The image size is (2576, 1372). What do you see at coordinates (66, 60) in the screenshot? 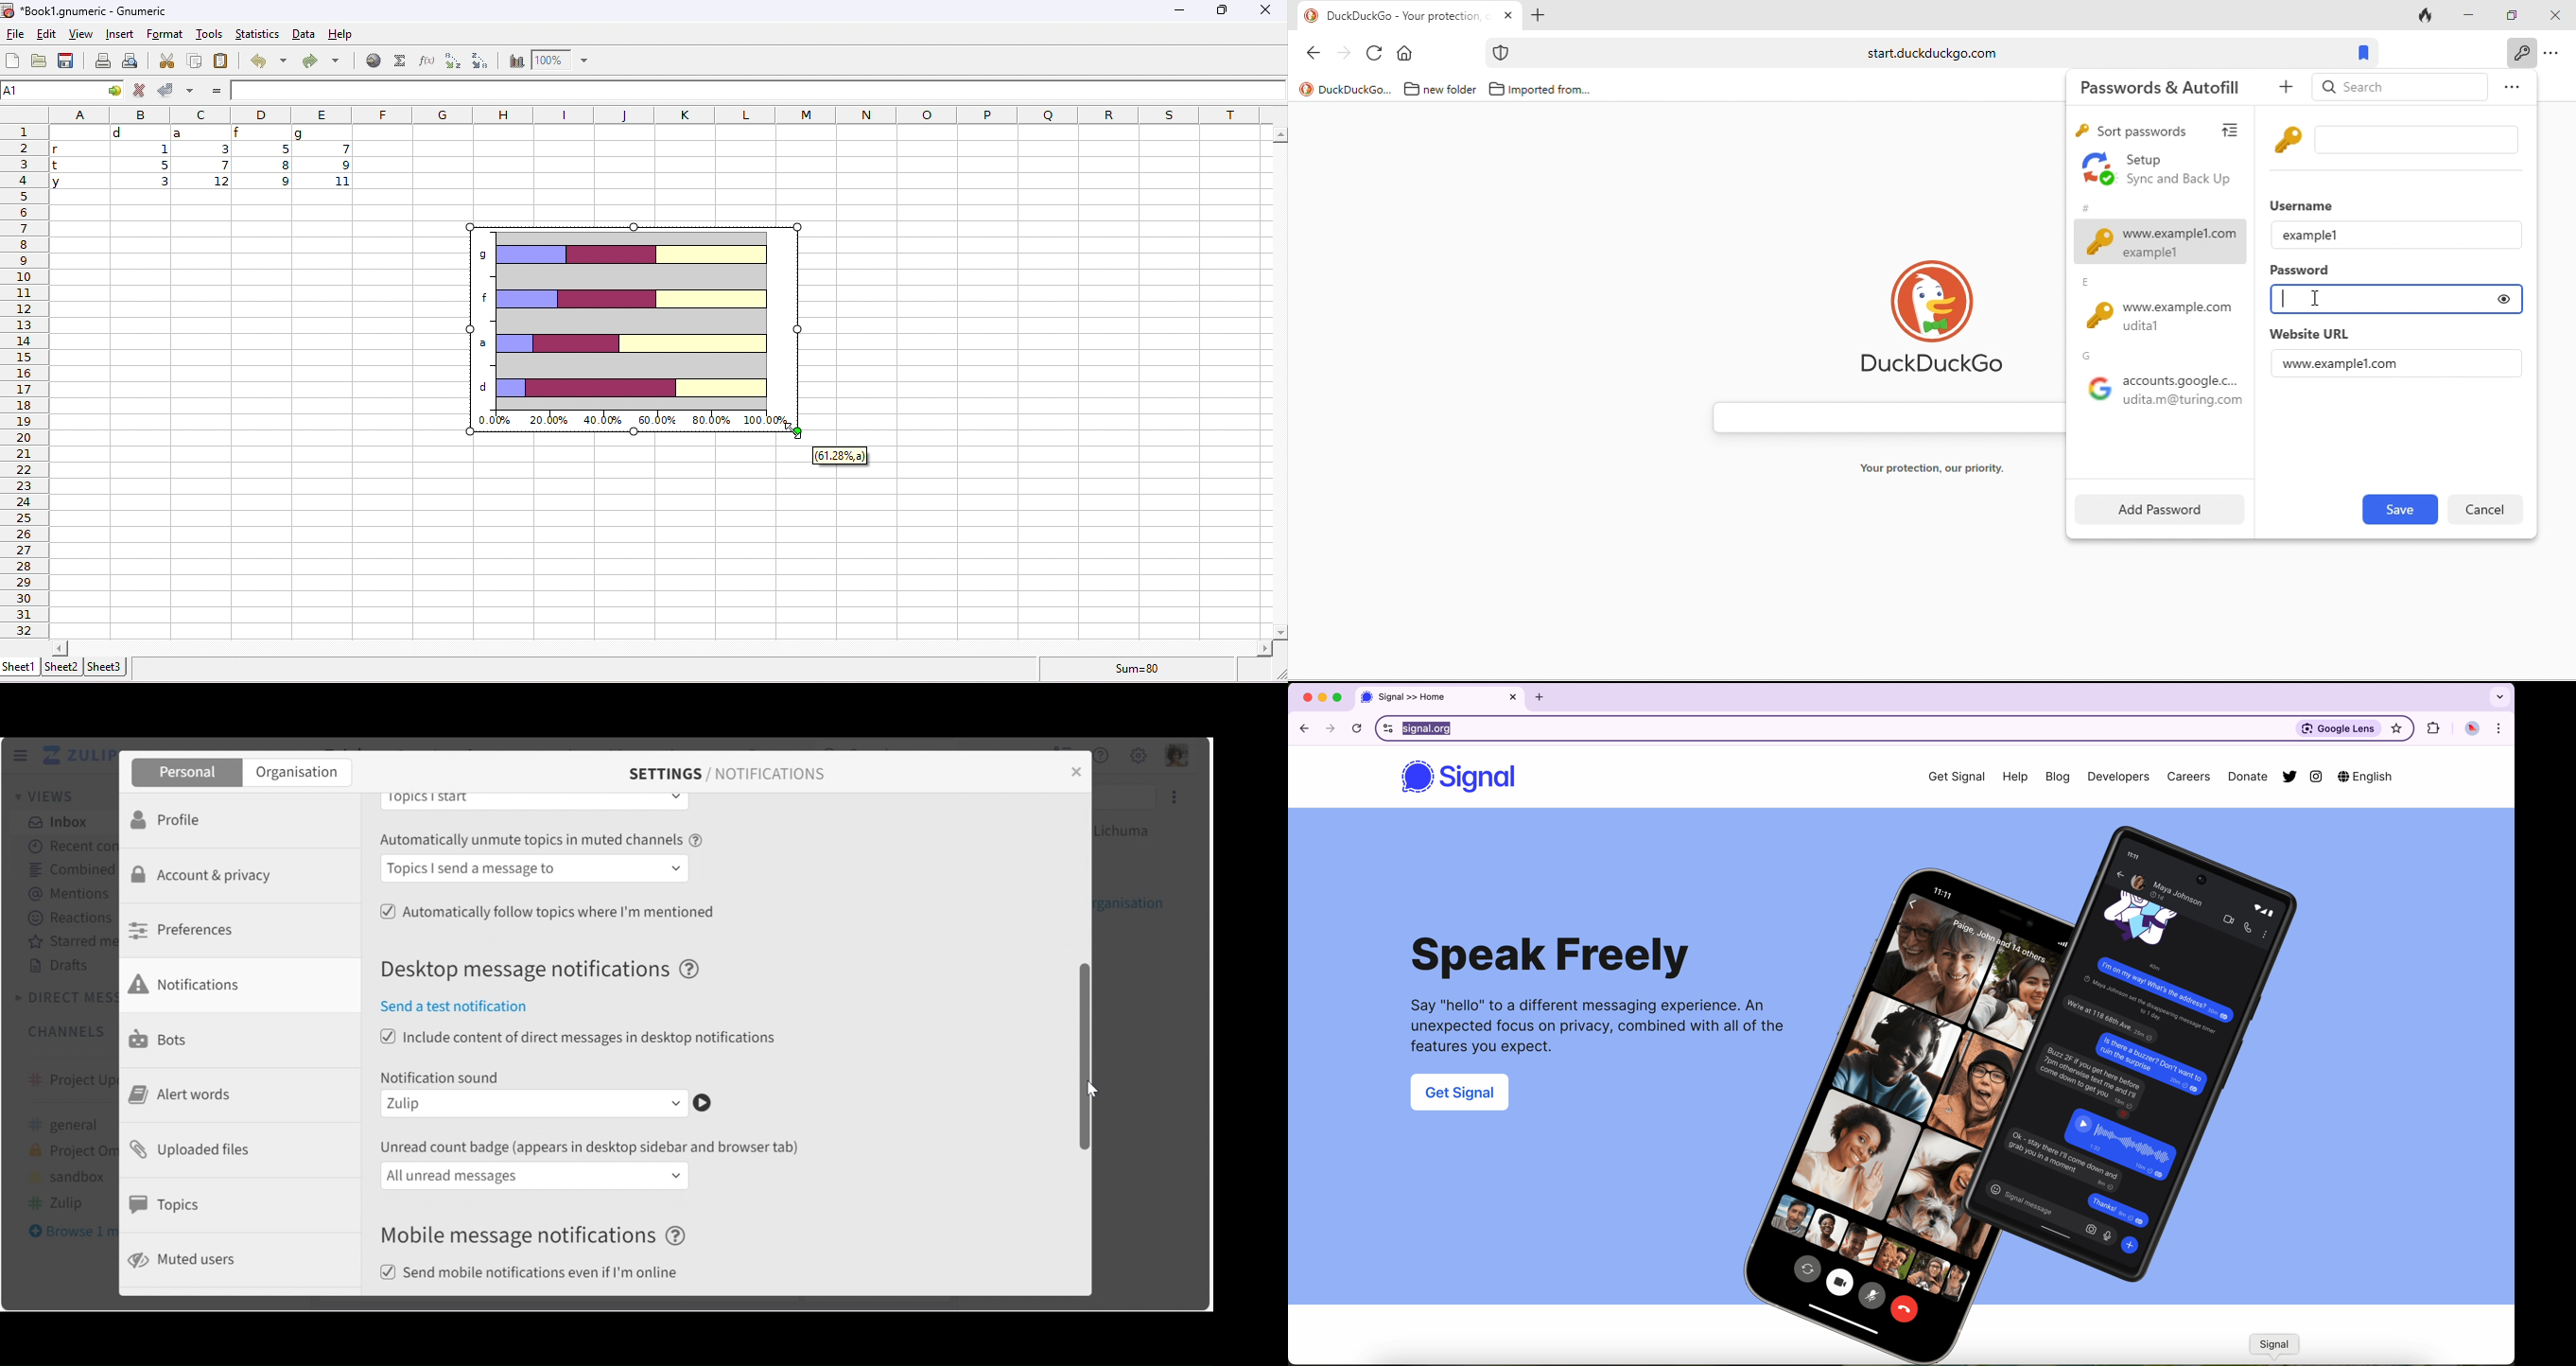
I see `save` at bounding box center [66, 60].